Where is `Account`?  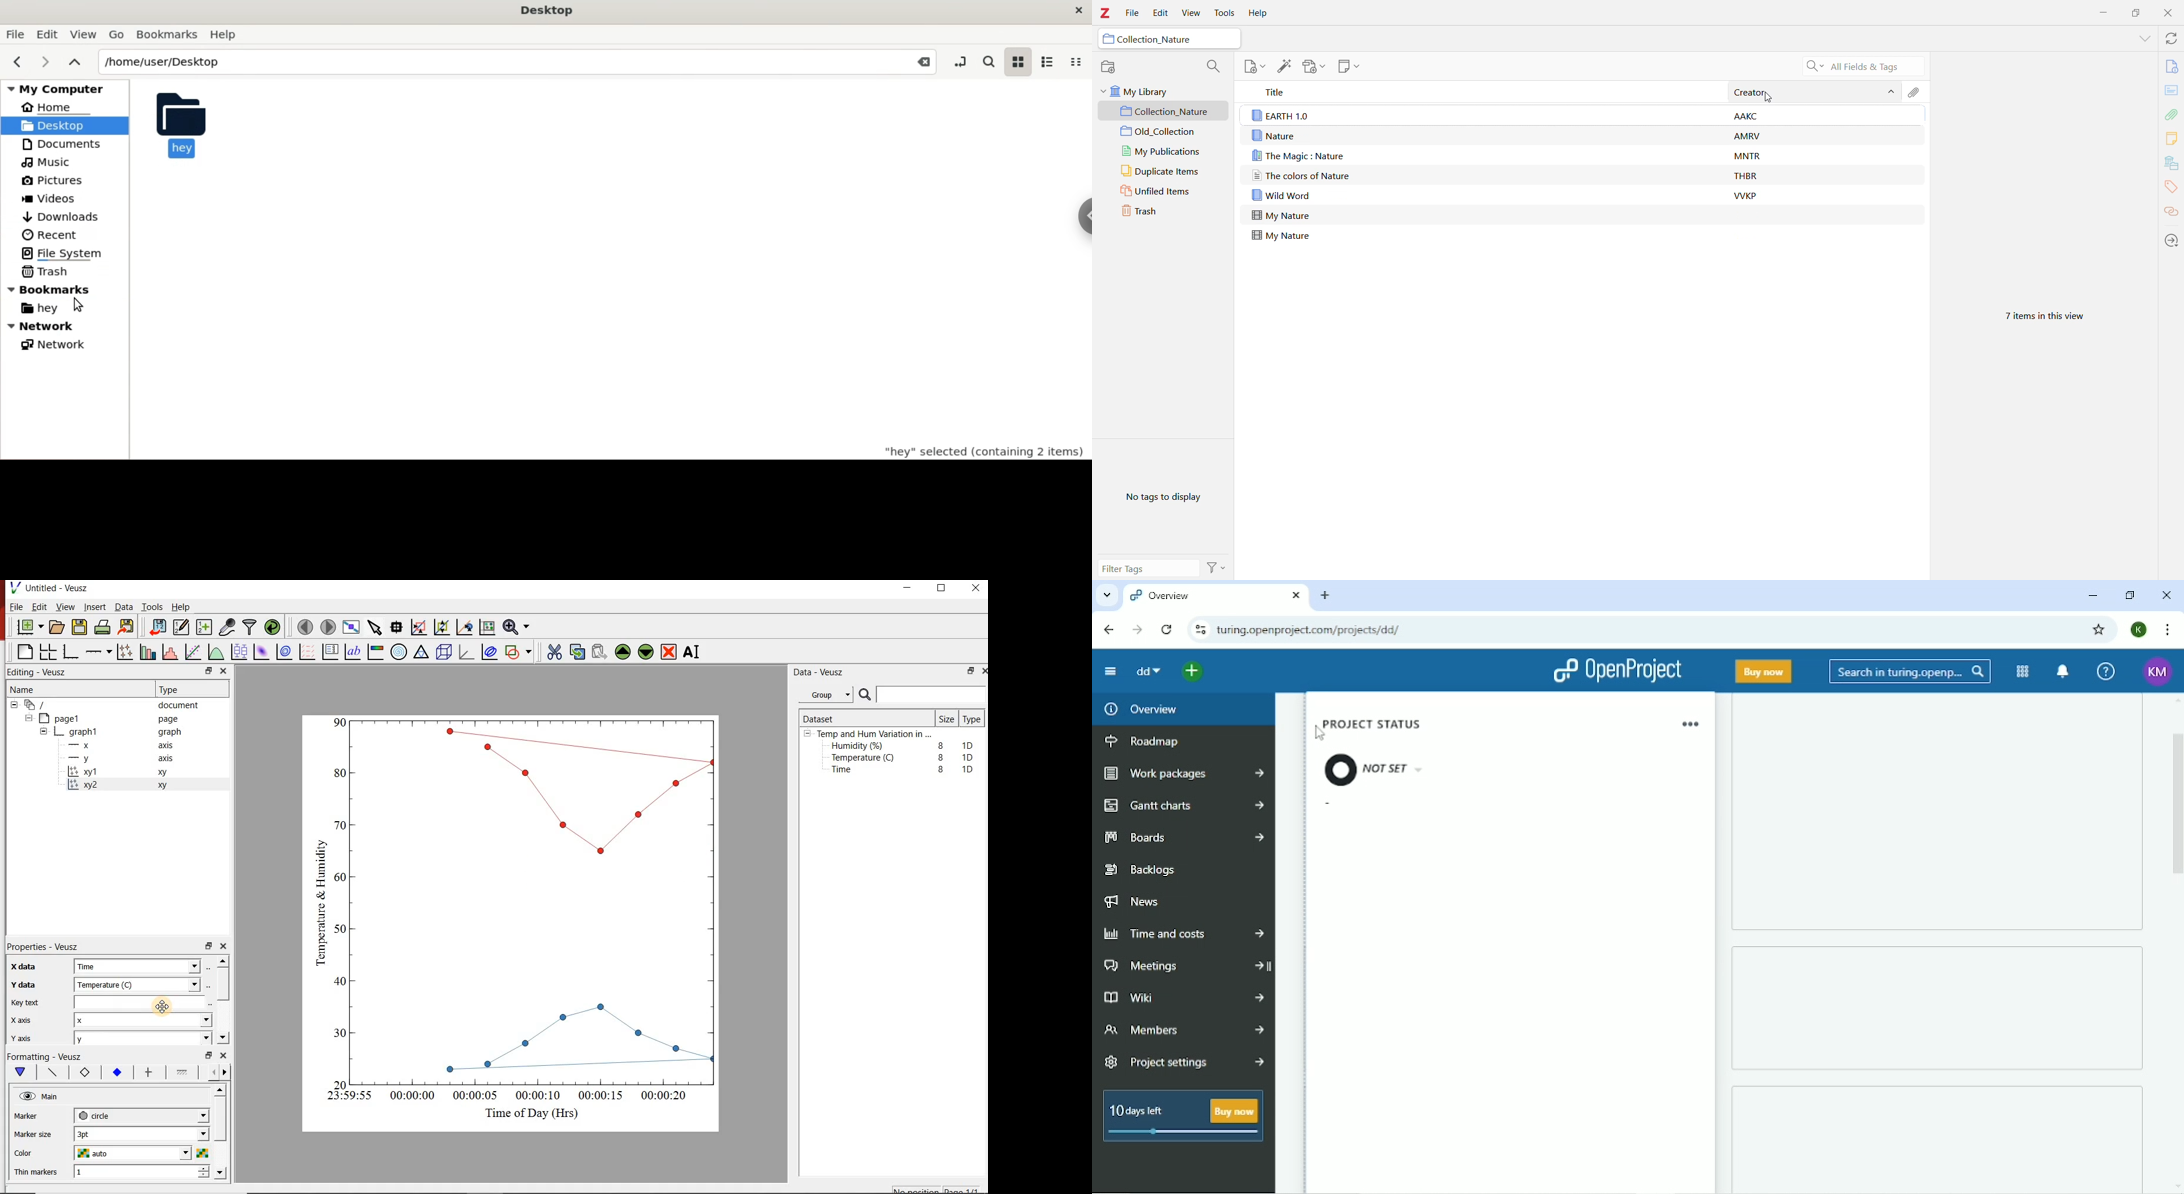 Account is located at coordinates (2140, 630).